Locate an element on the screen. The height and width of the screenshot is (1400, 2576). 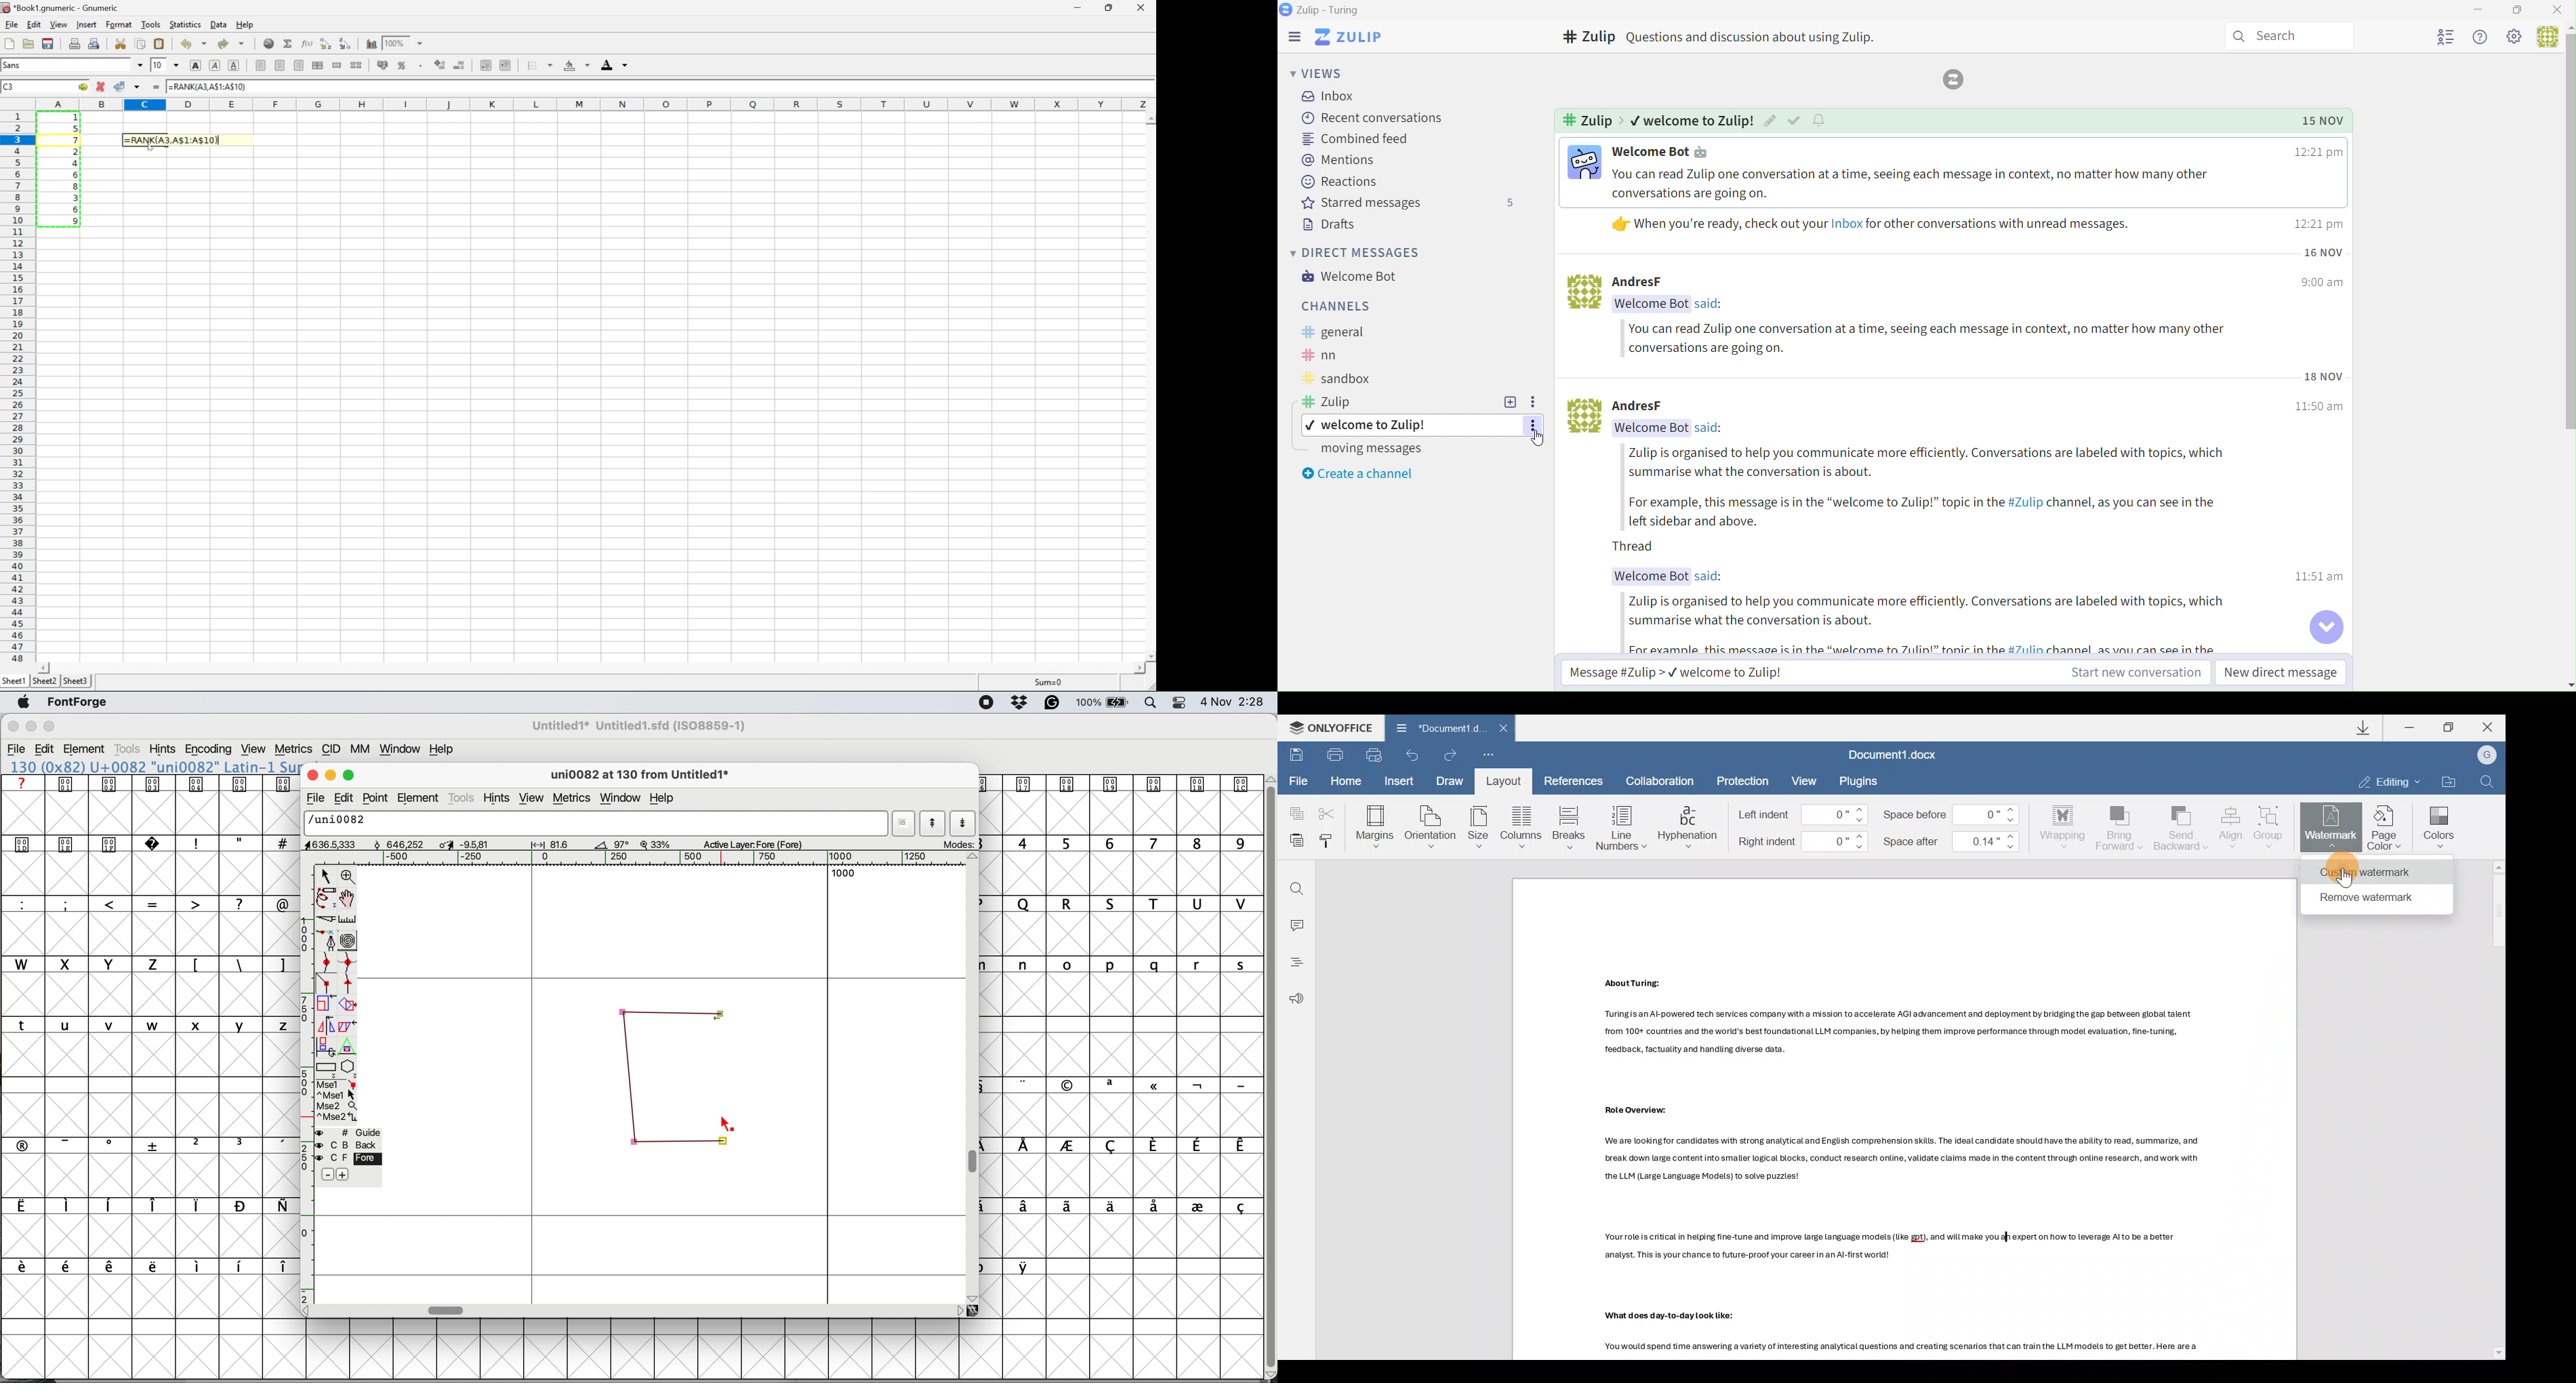
Sort the selected region in descending order based on the first column selected is located at coordinates (346, 44).